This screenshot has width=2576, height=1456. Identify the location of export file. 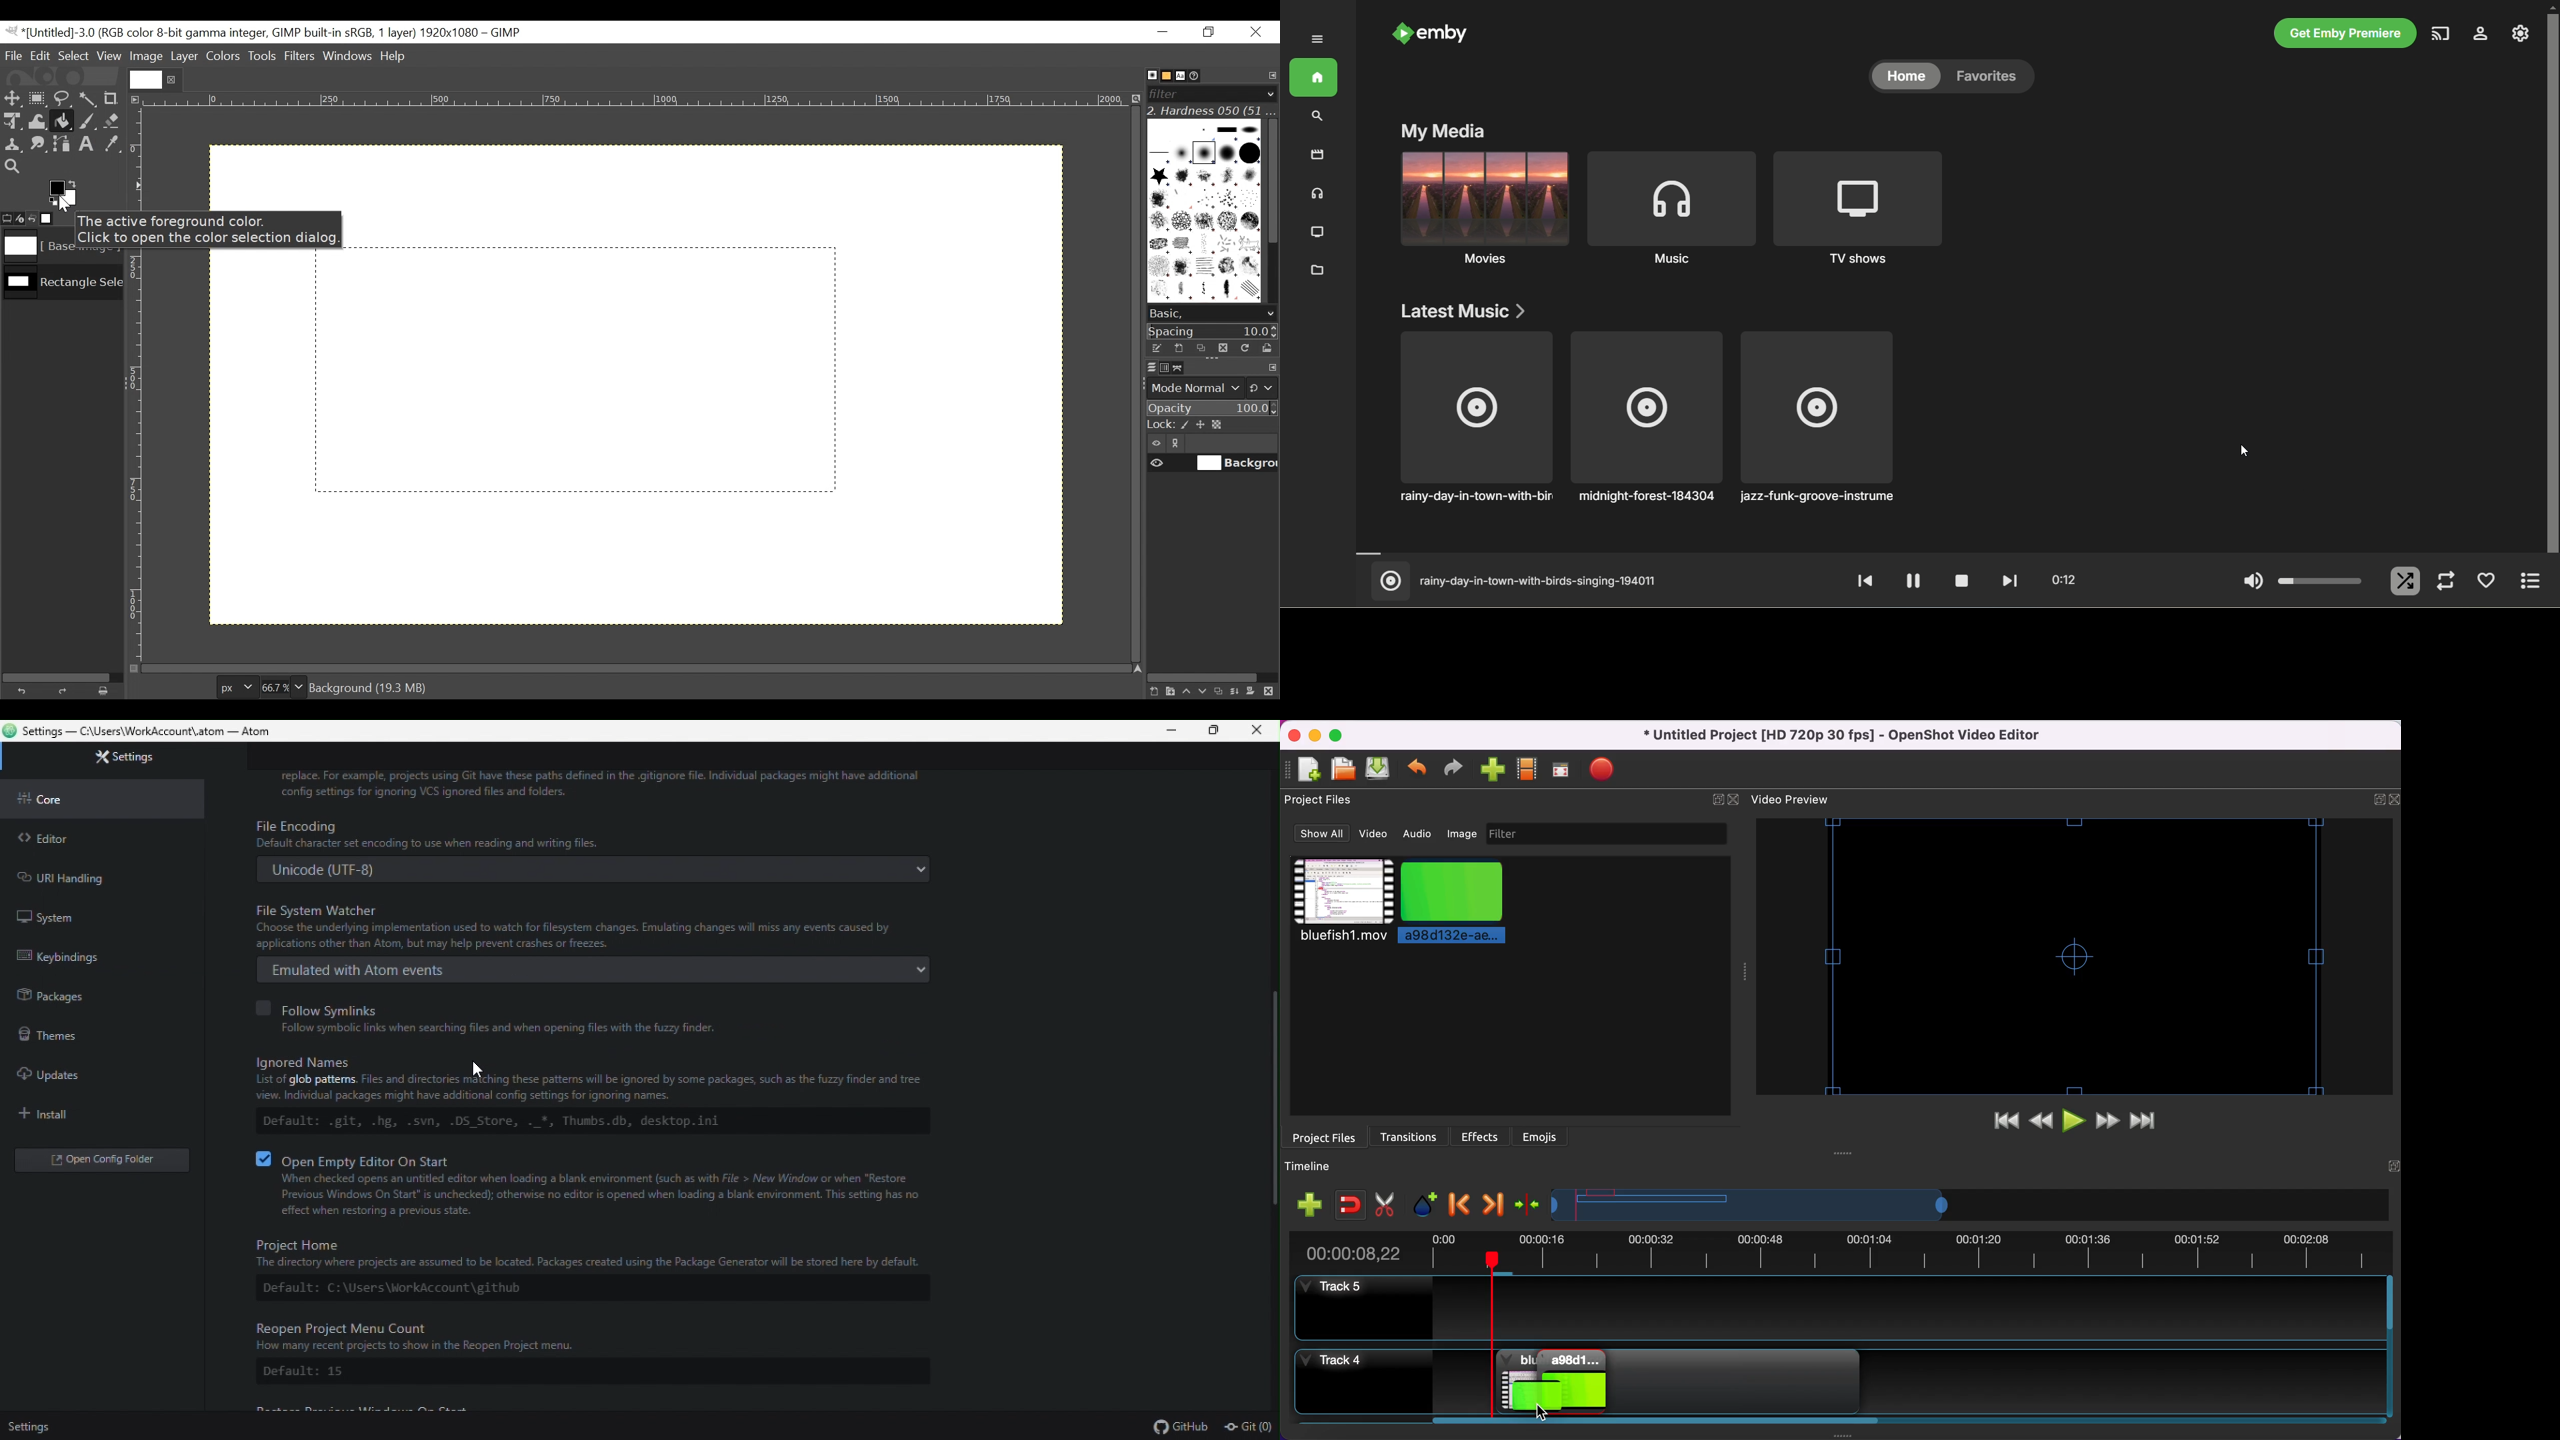
(1605, 771).